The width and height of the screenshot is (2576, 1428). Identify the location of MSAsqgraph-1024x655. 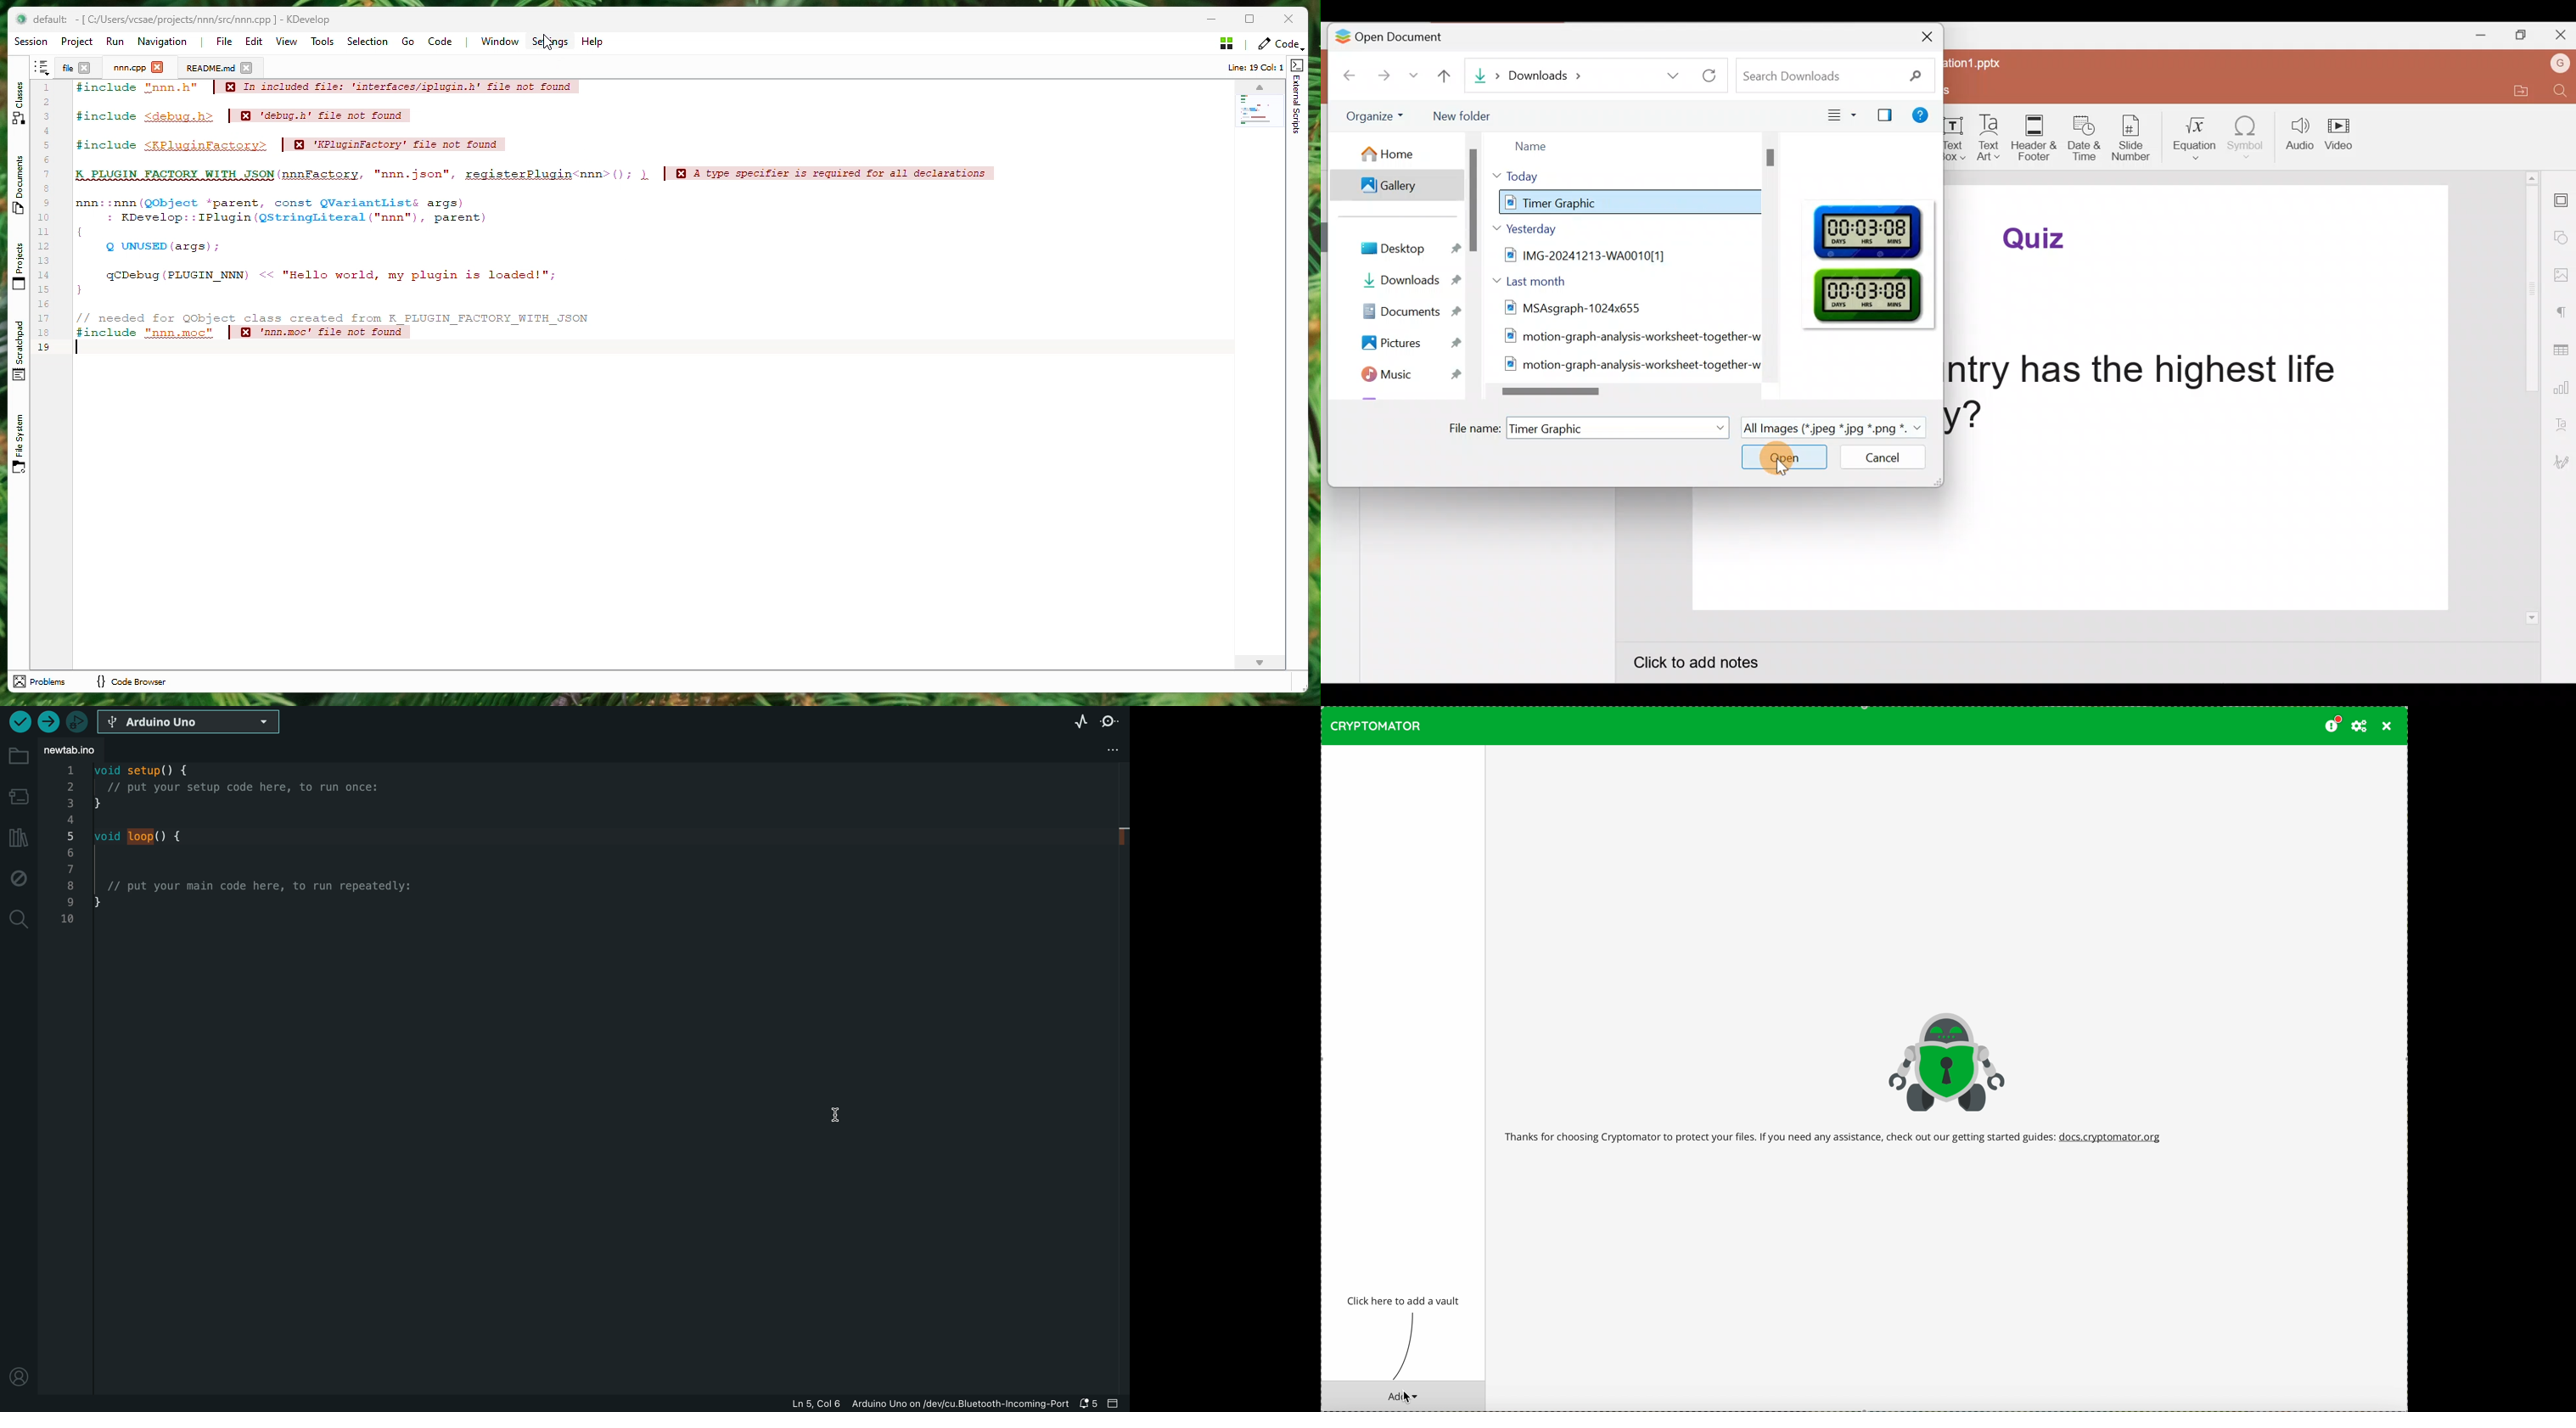
(1618, 307).